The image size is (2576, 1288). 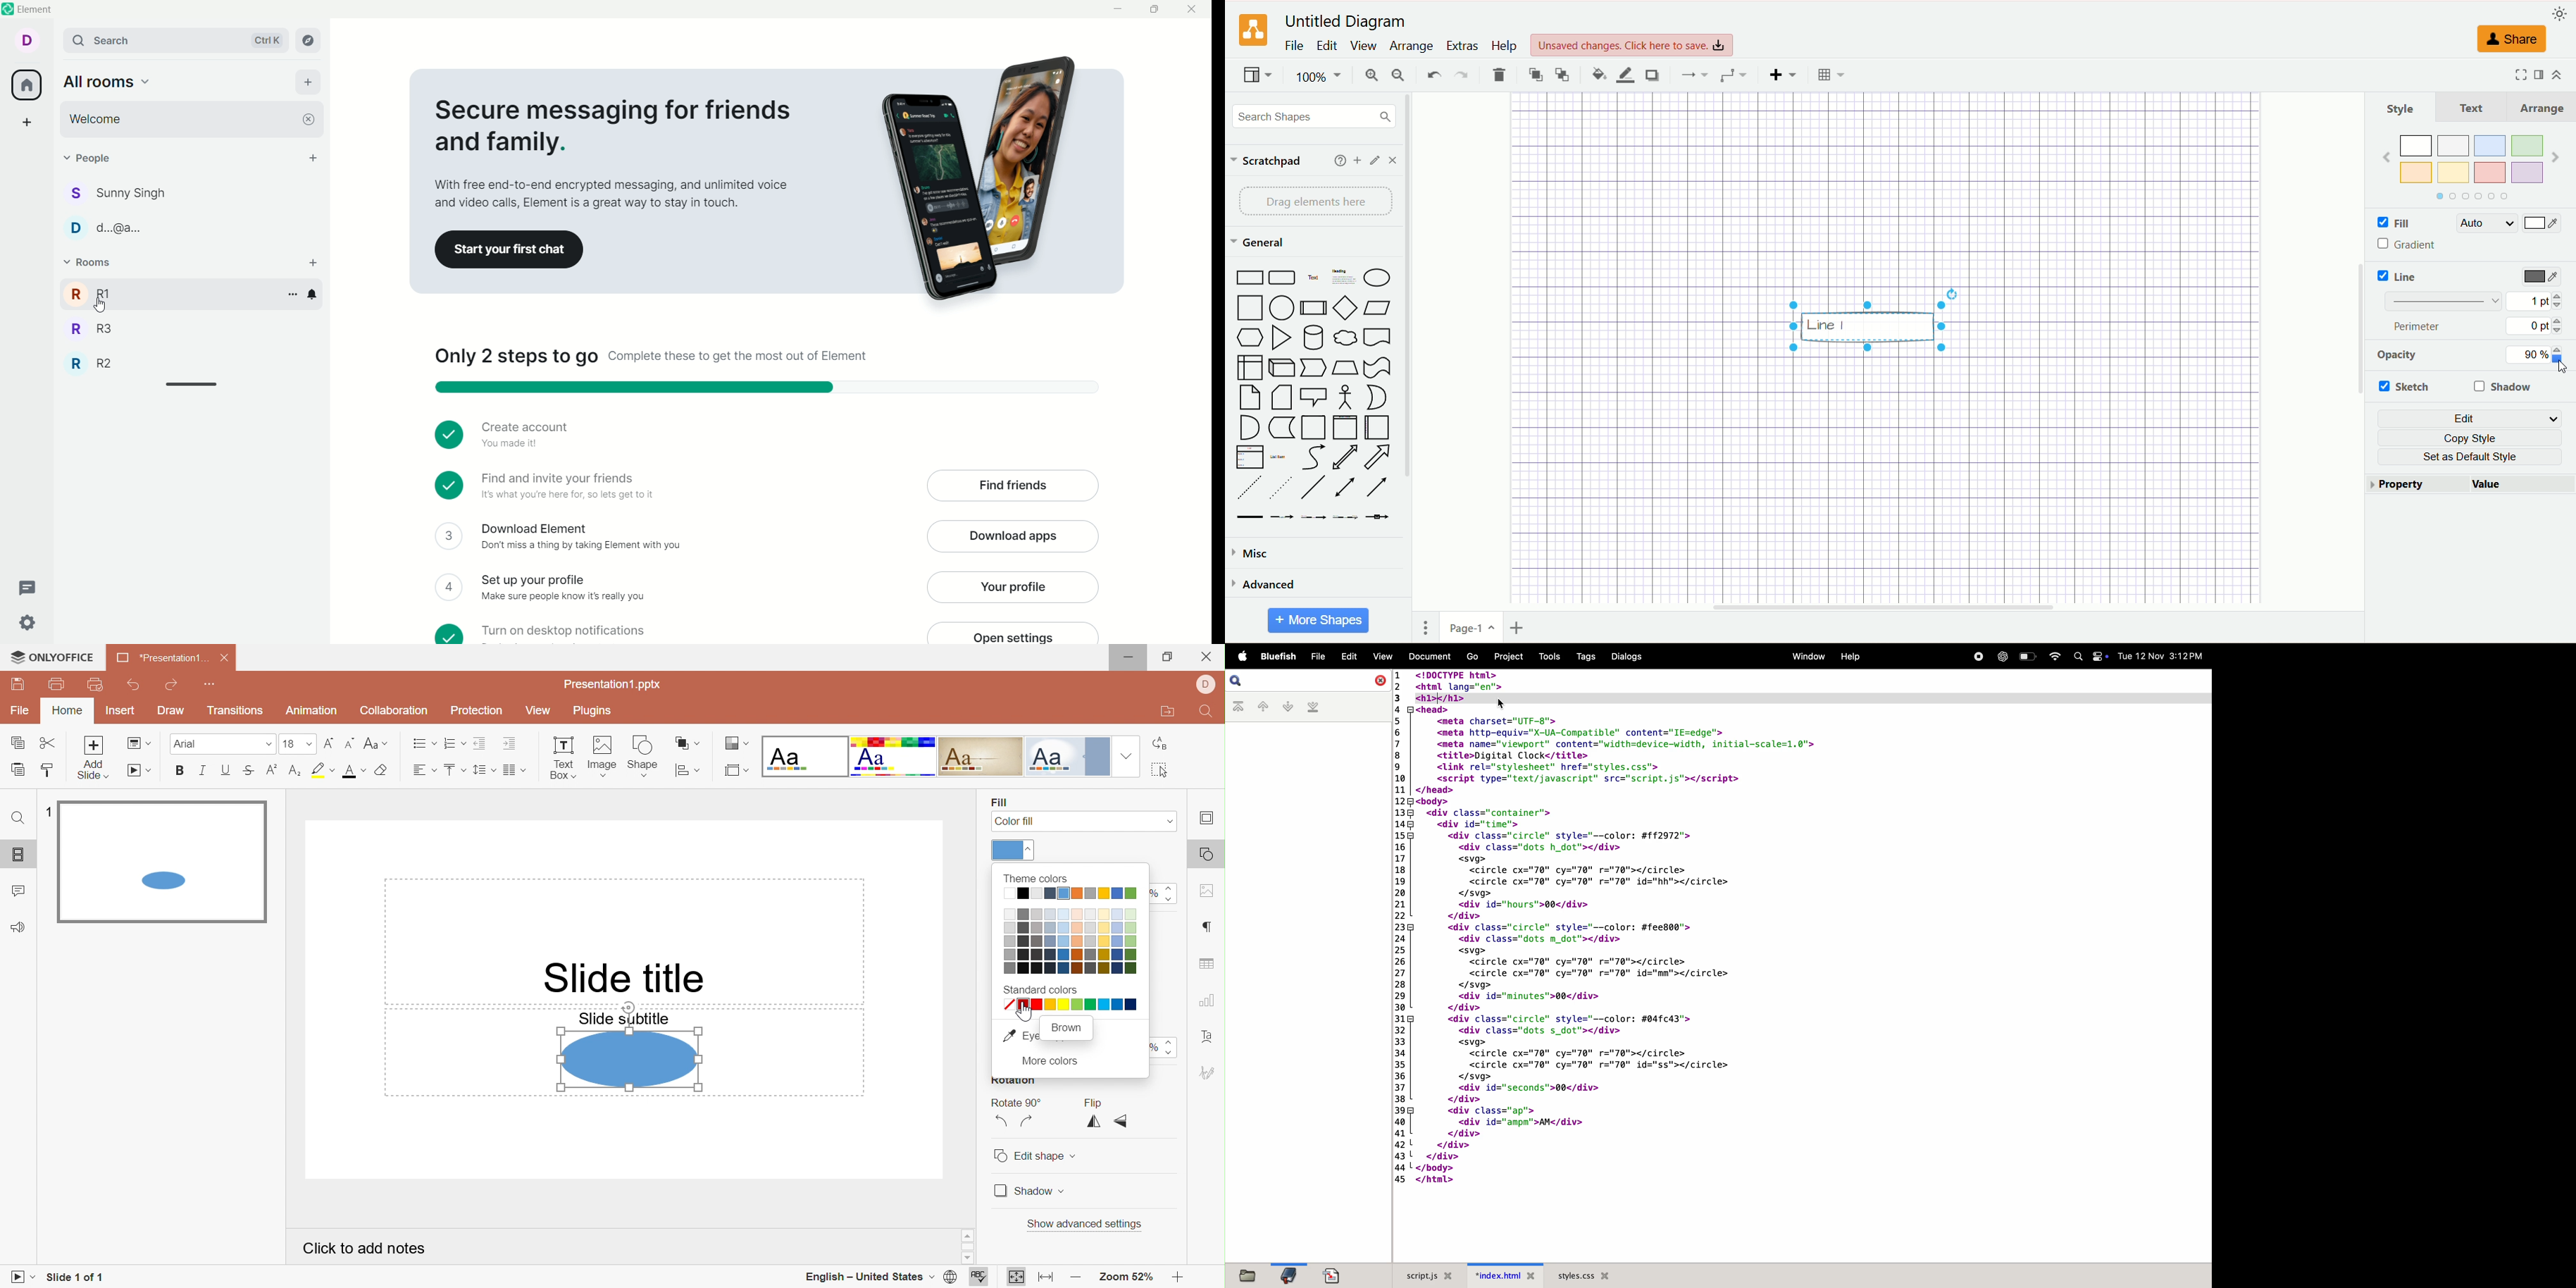 I want to click on Value, so click(x=2516, y=484).